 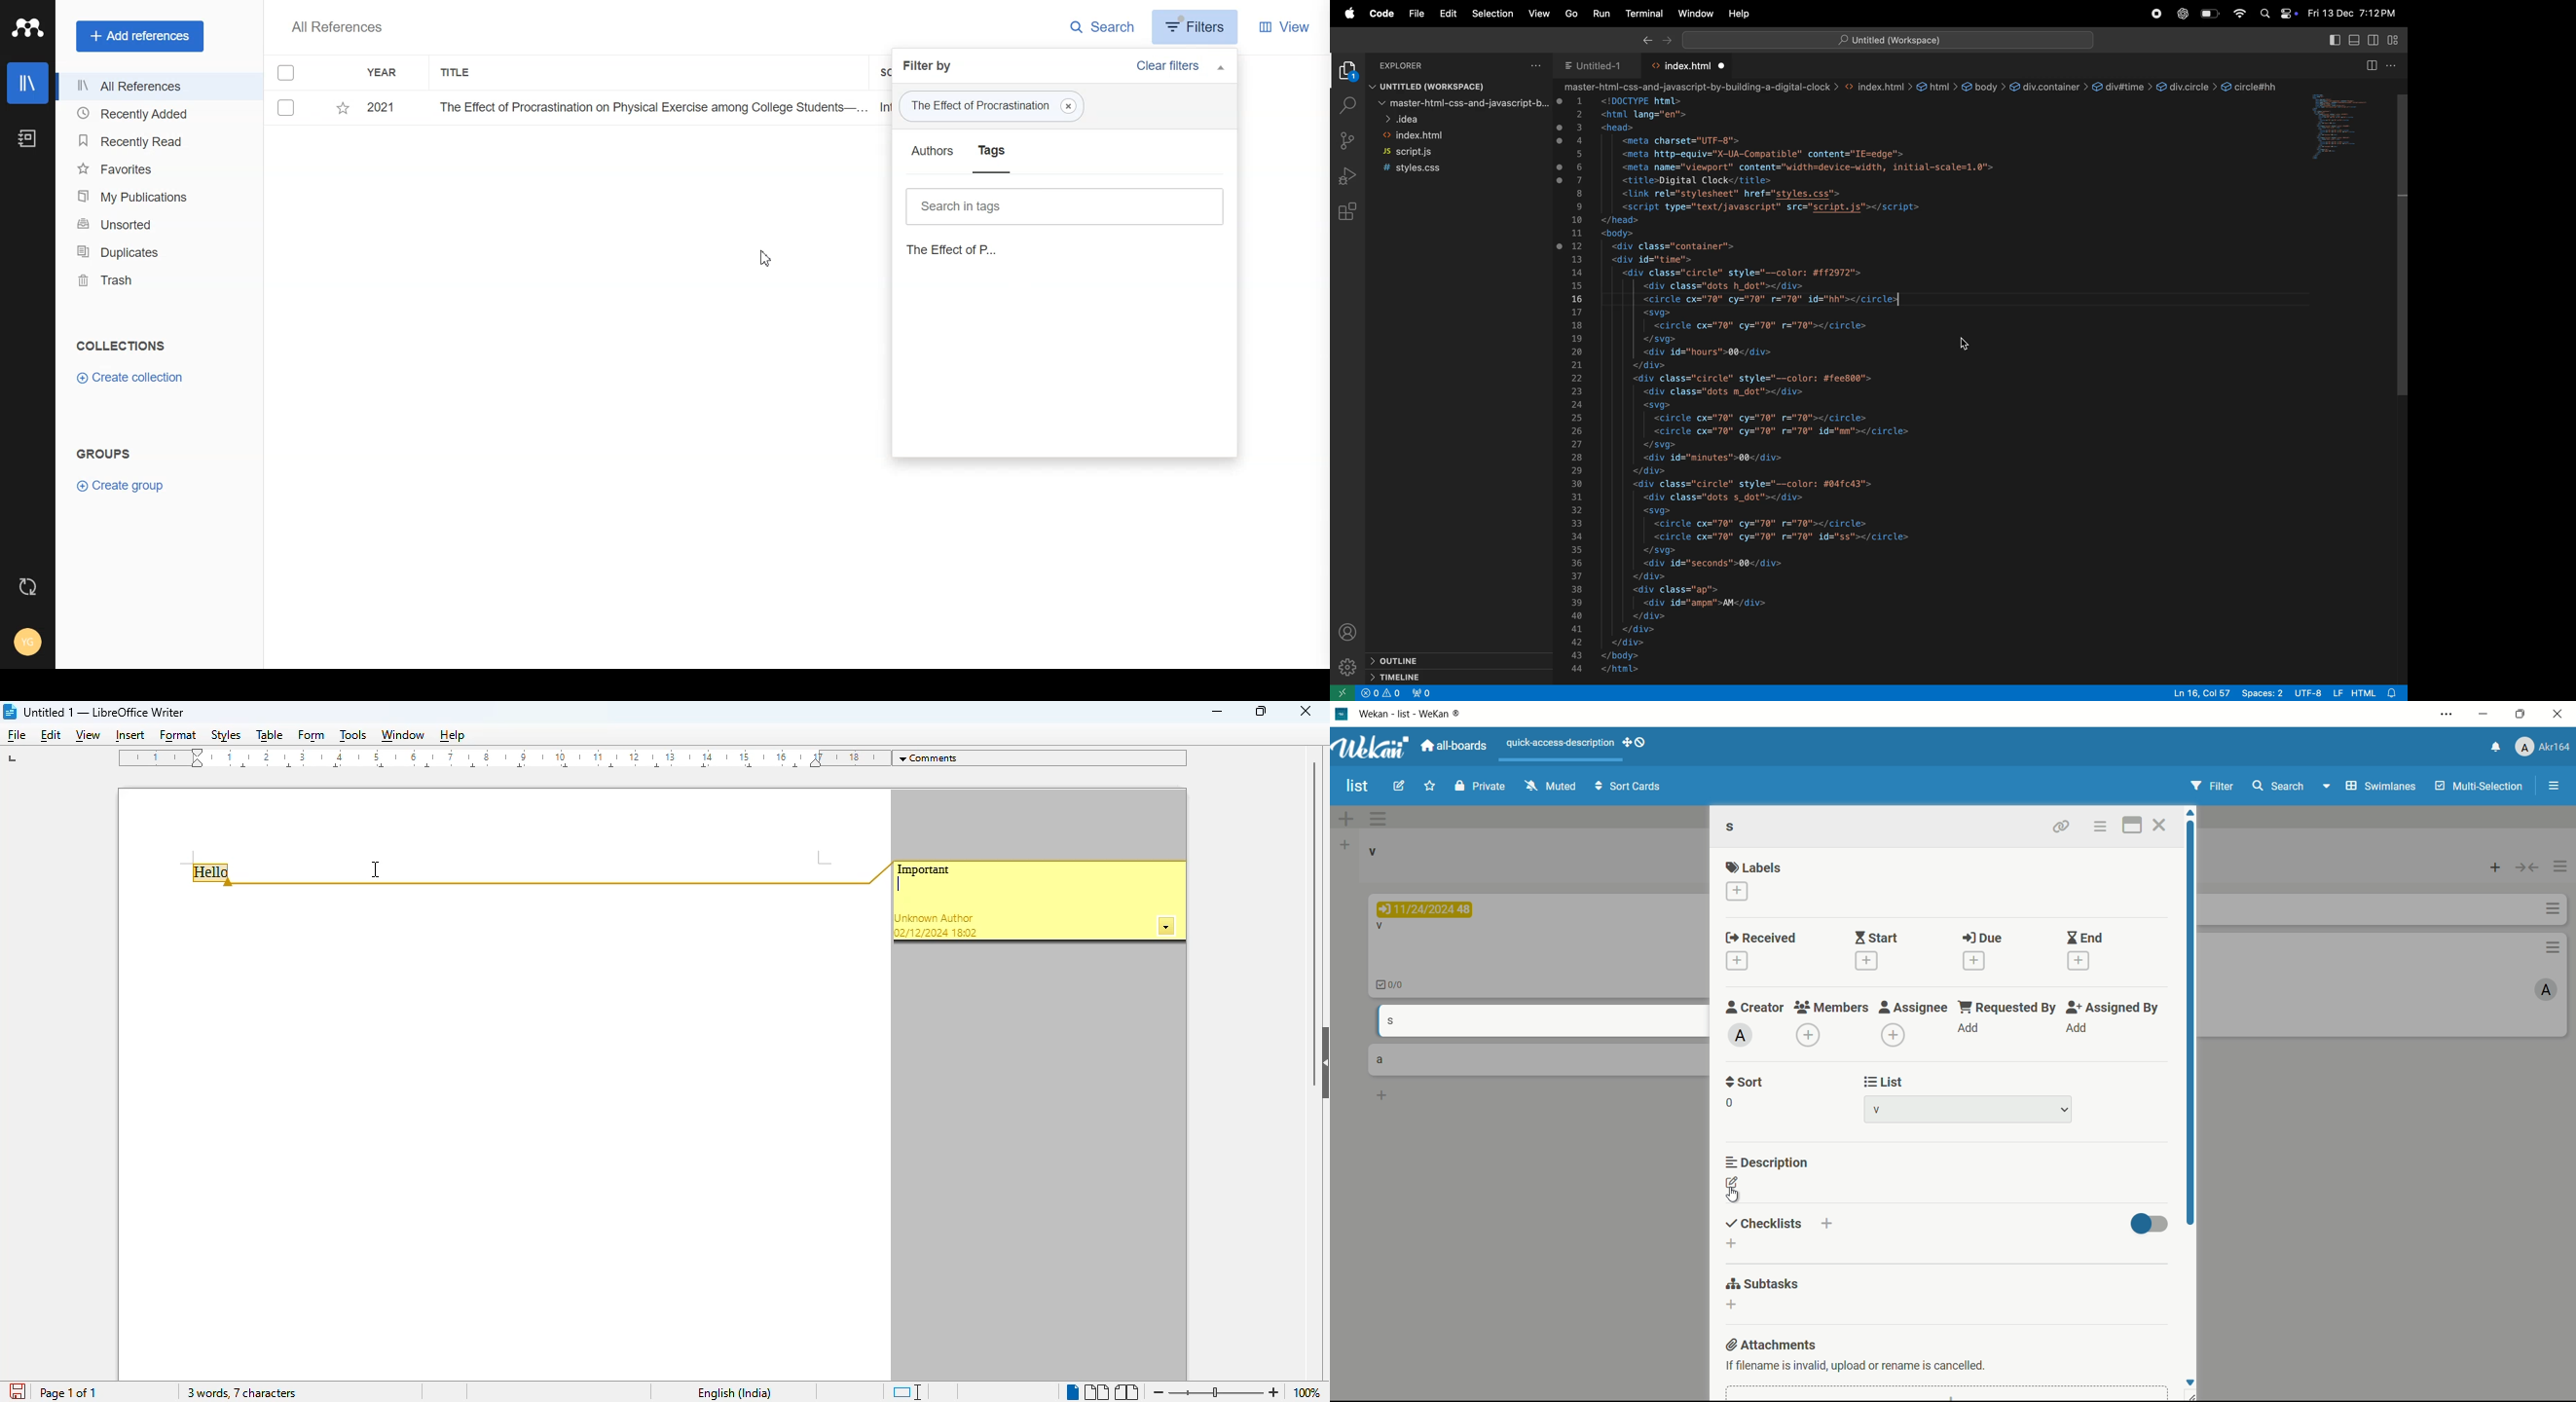 I want to click on battery, so click(x=2210, y=14).